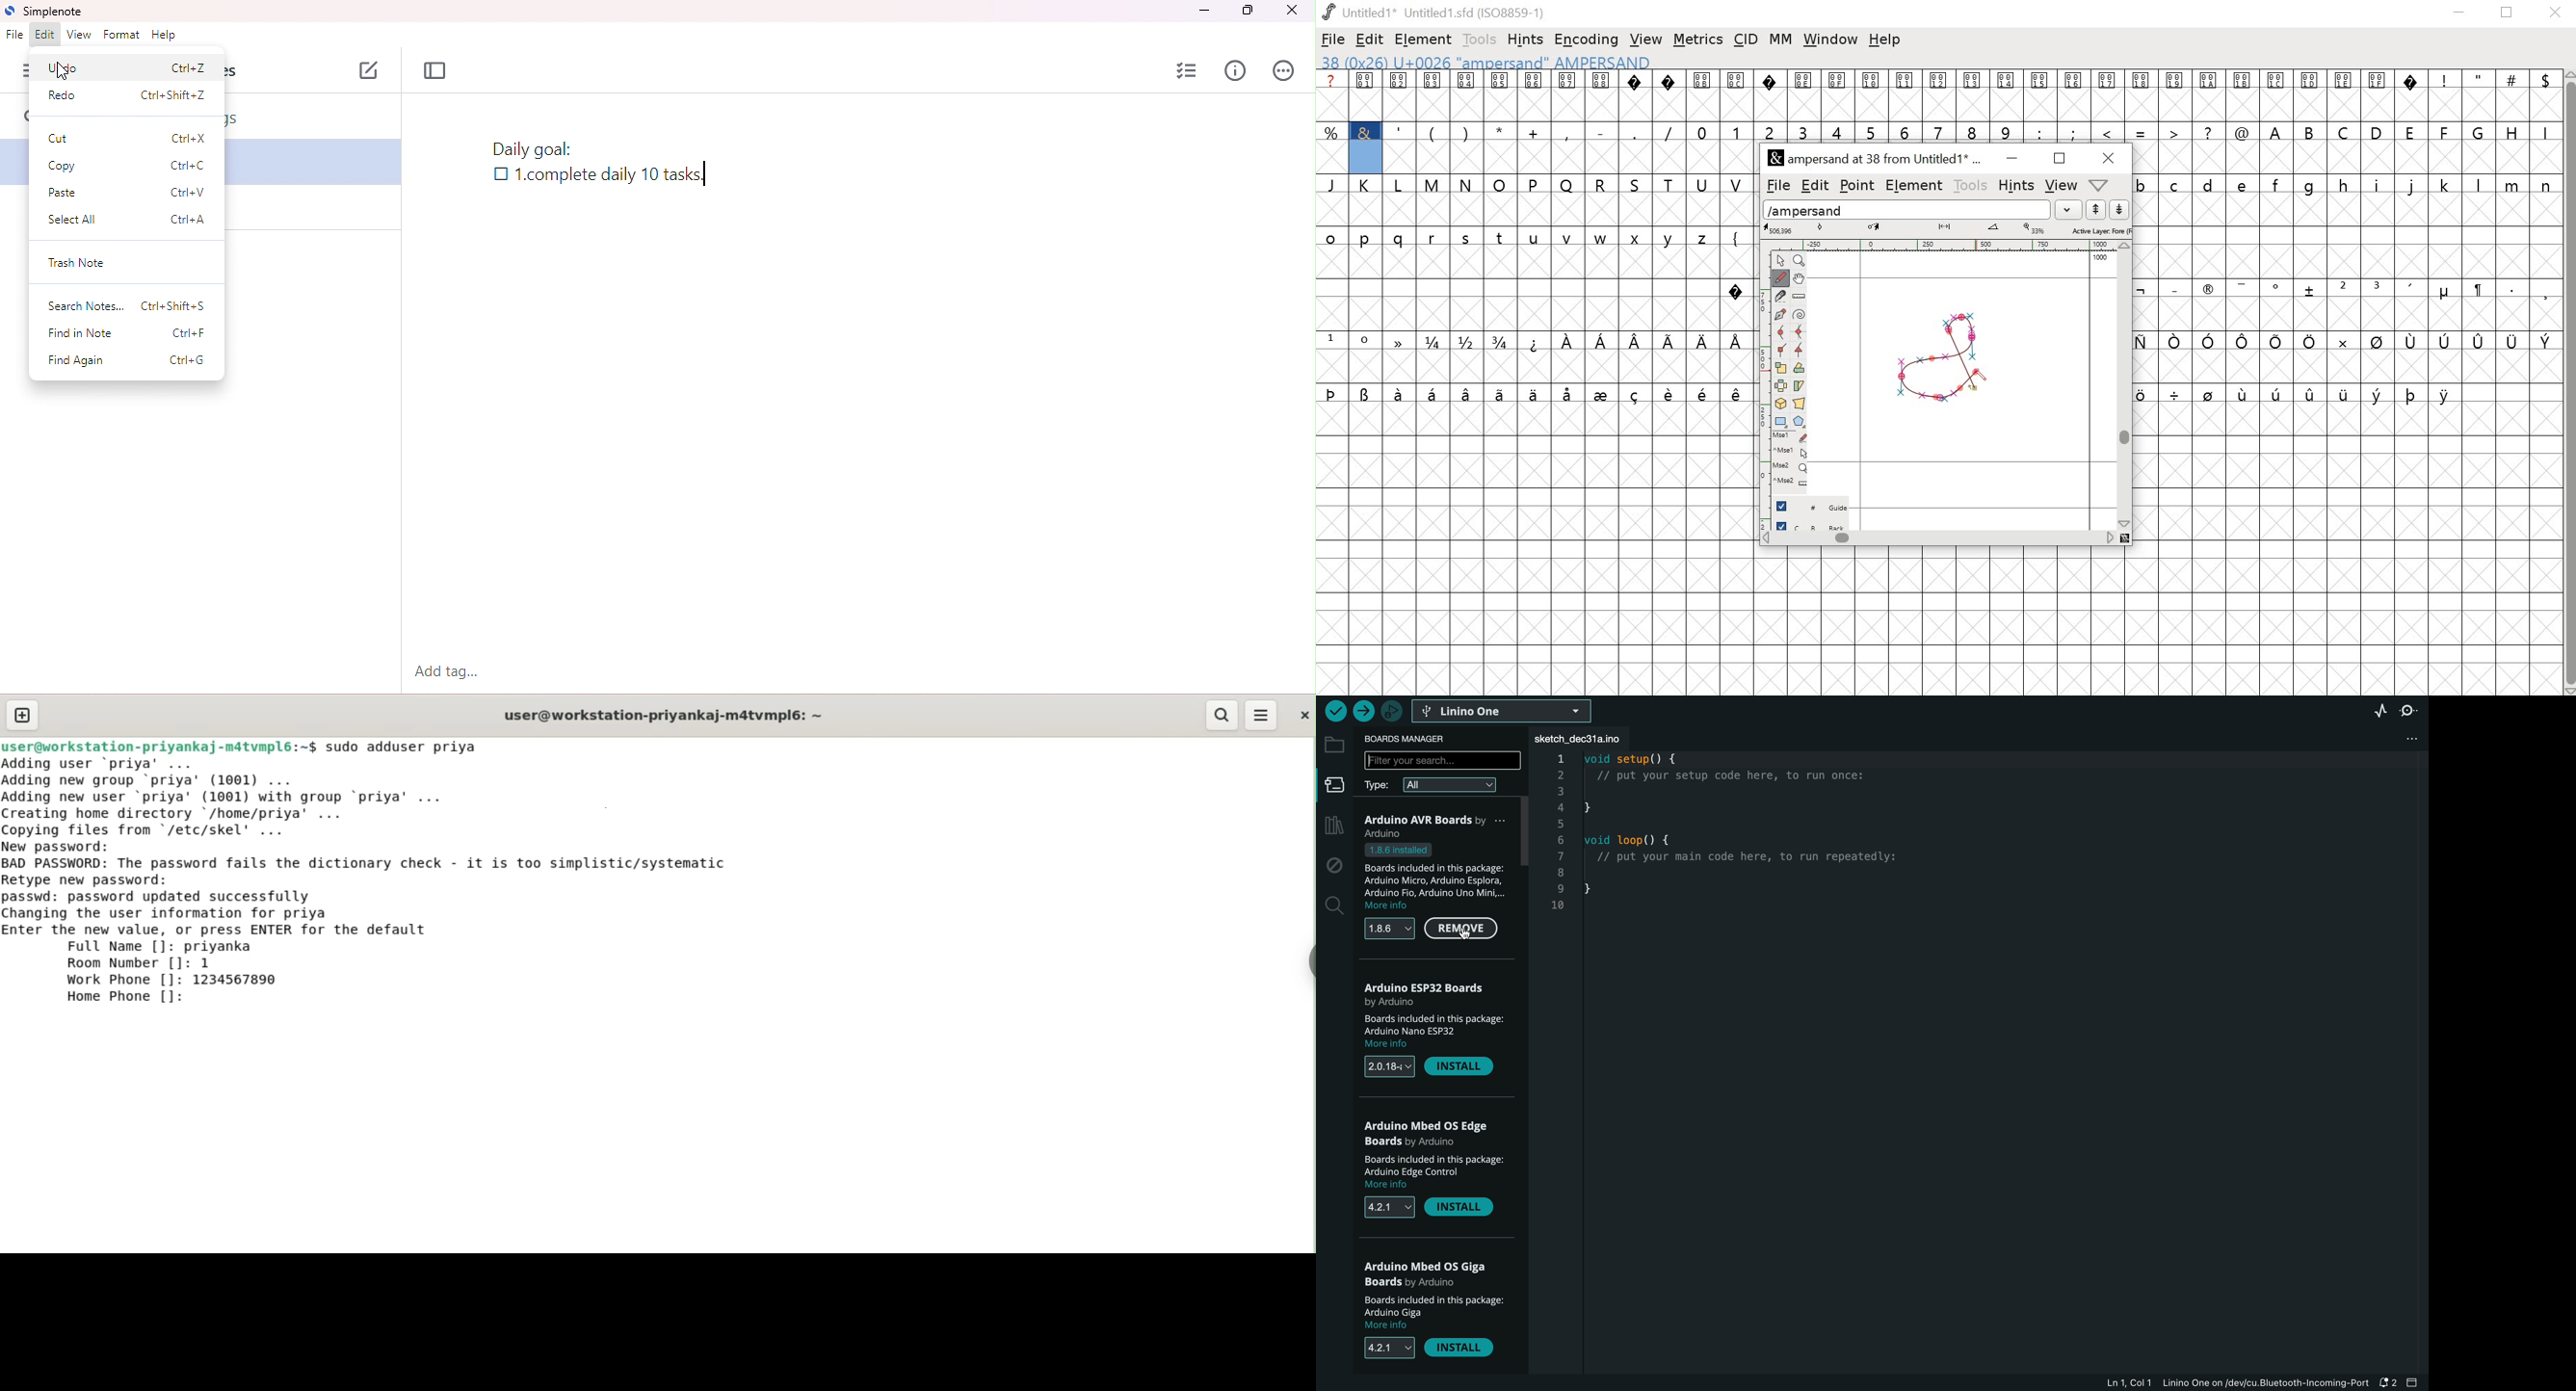 The image size is (2576, 1400). I want to click on z, so click(1704, 236).